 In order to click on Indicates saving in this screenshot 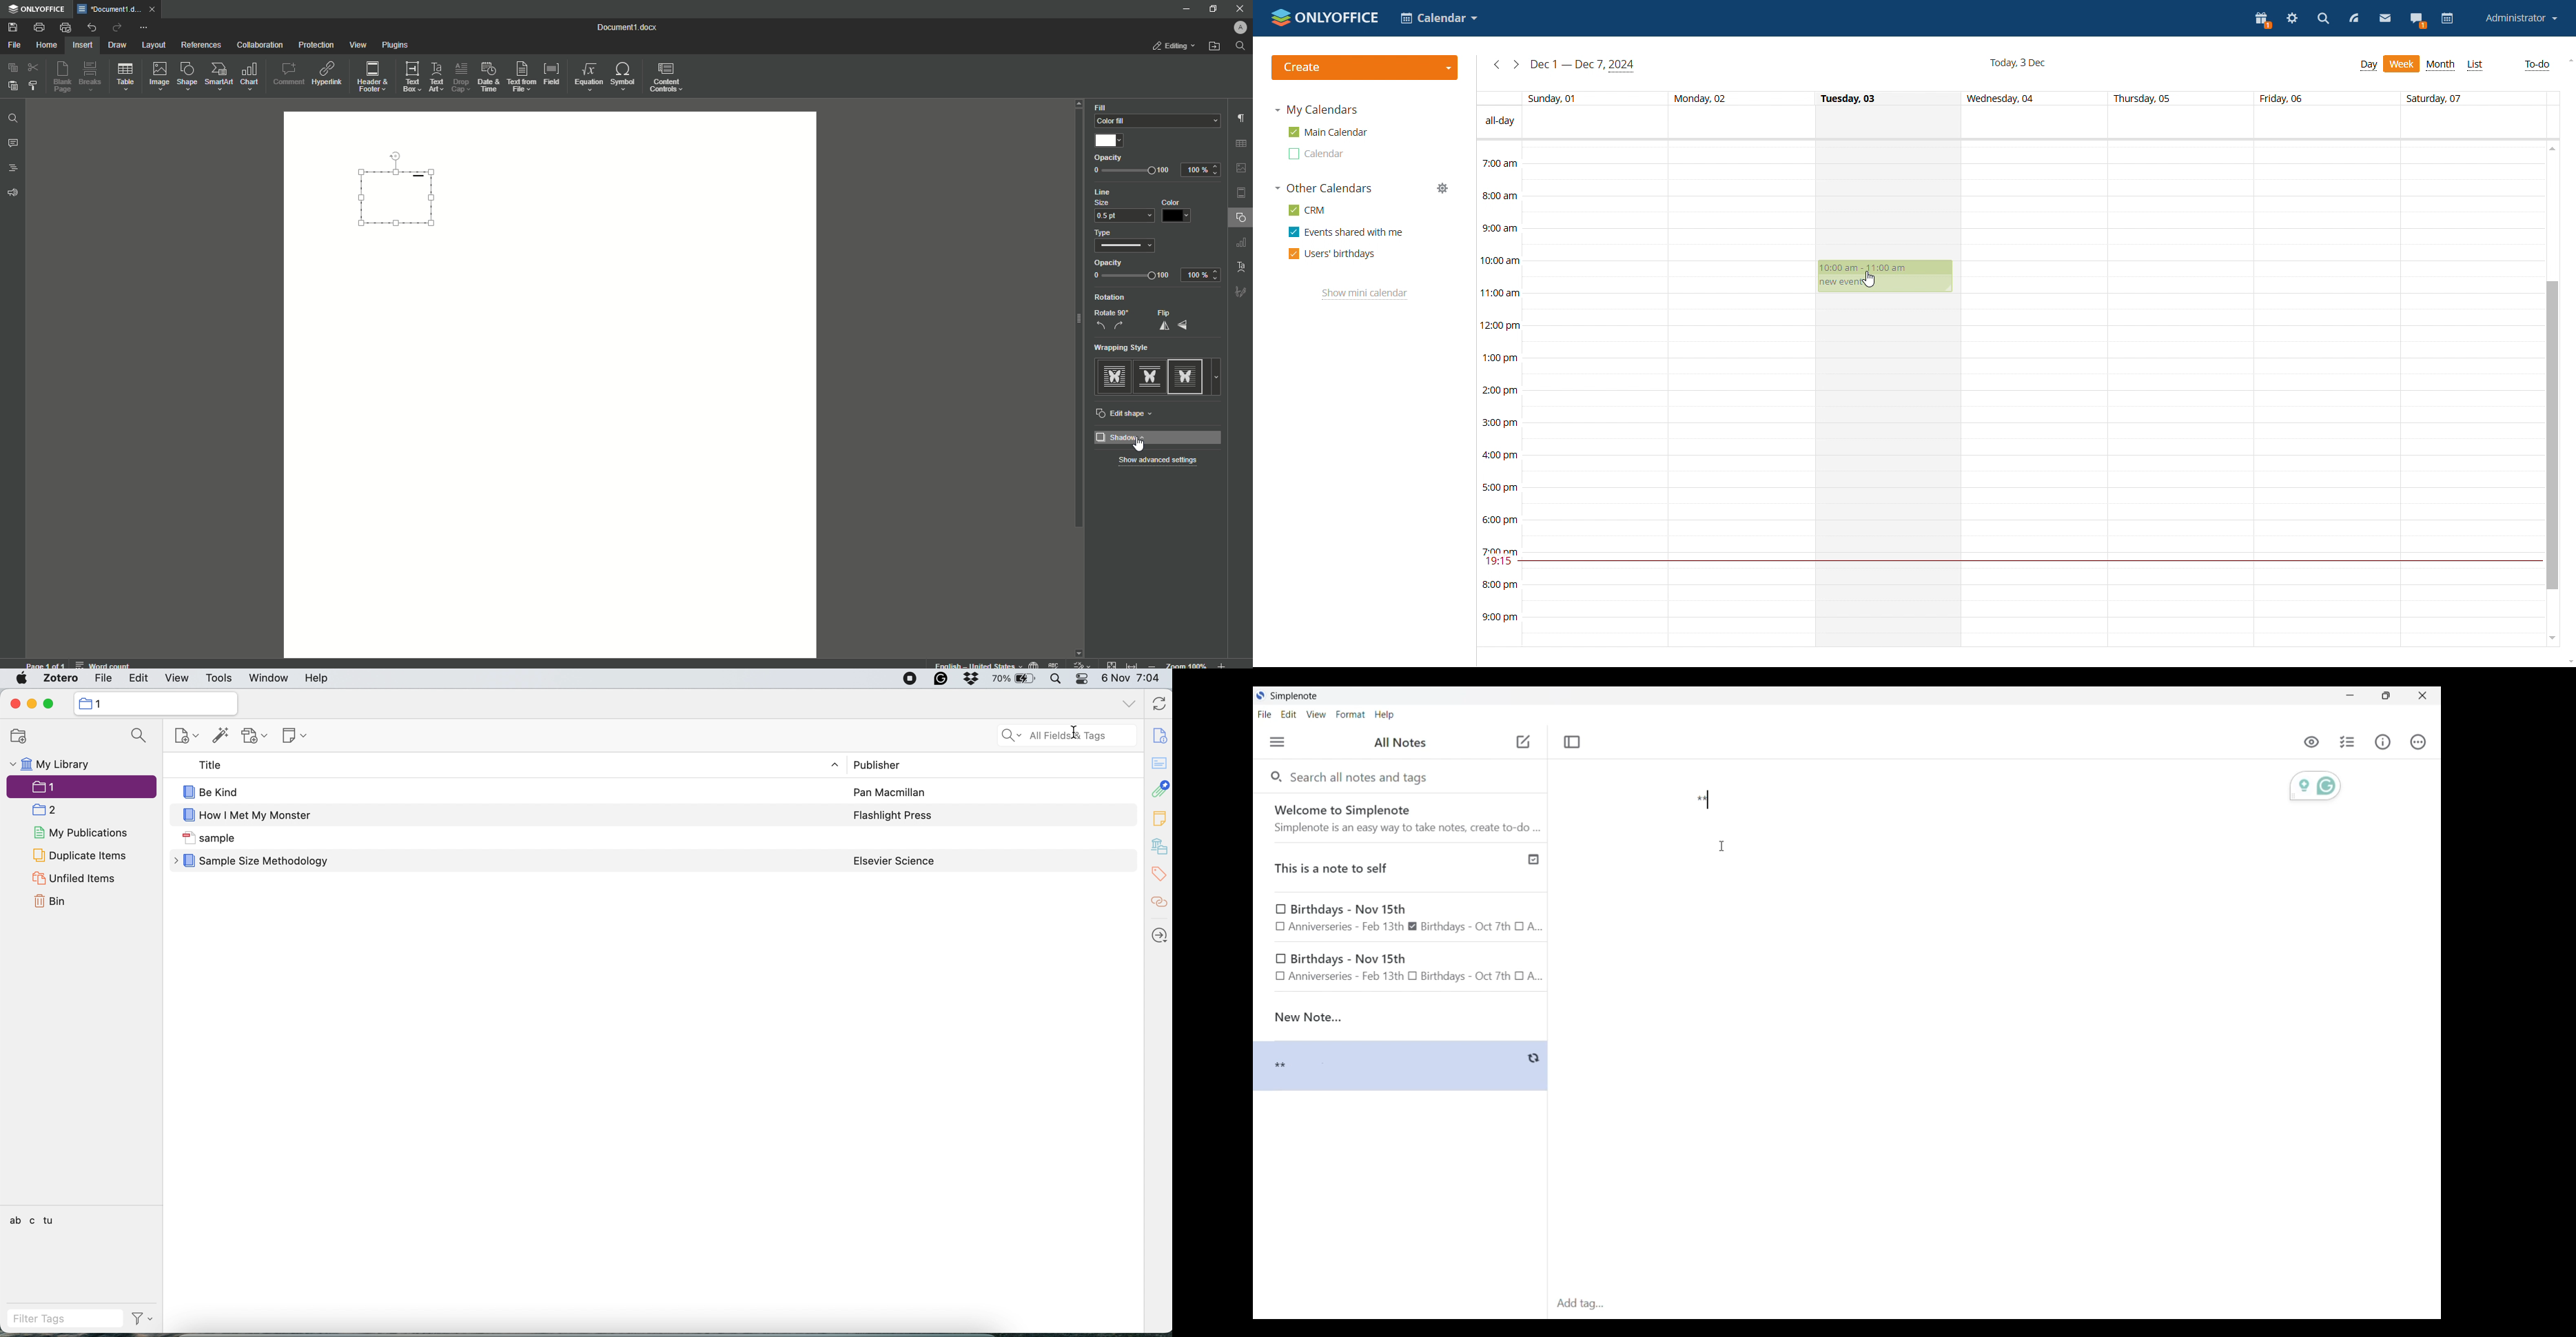, I will do `click(1533, 1058)`.